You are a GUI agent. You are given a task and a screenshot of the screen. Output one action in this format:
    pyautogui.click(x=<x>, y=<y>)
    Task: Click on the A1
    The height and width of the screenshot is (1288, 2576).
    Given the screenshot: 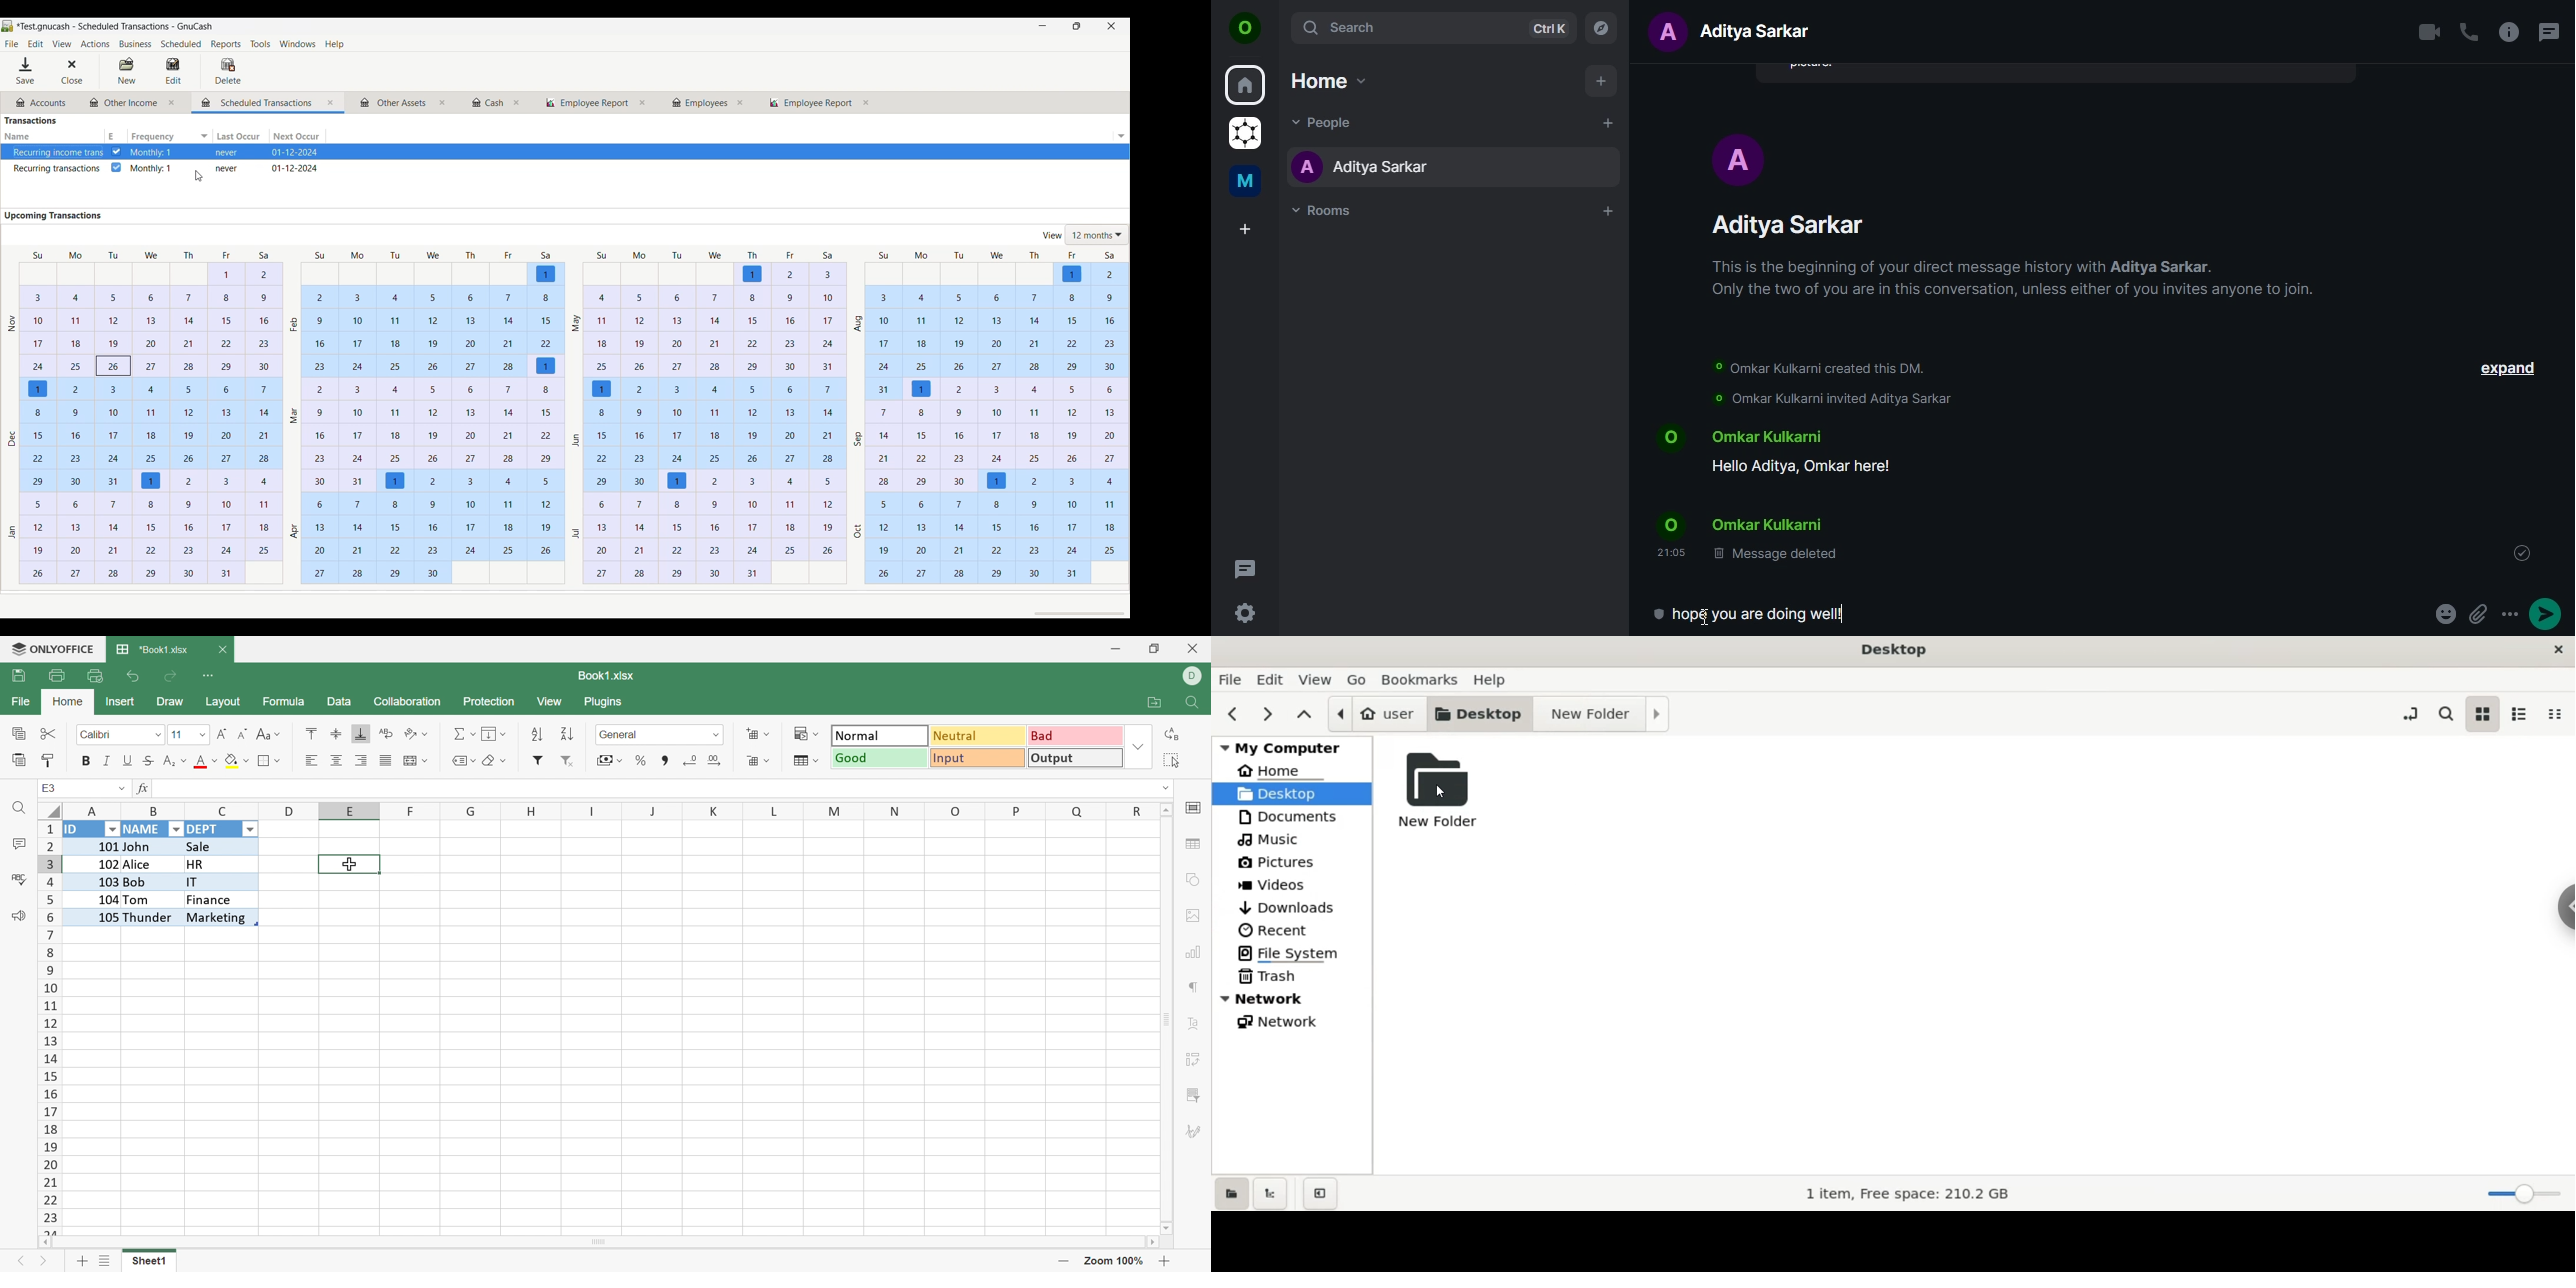 What is the action you would take?
    pyautogui.click(x=49, y=788)
    